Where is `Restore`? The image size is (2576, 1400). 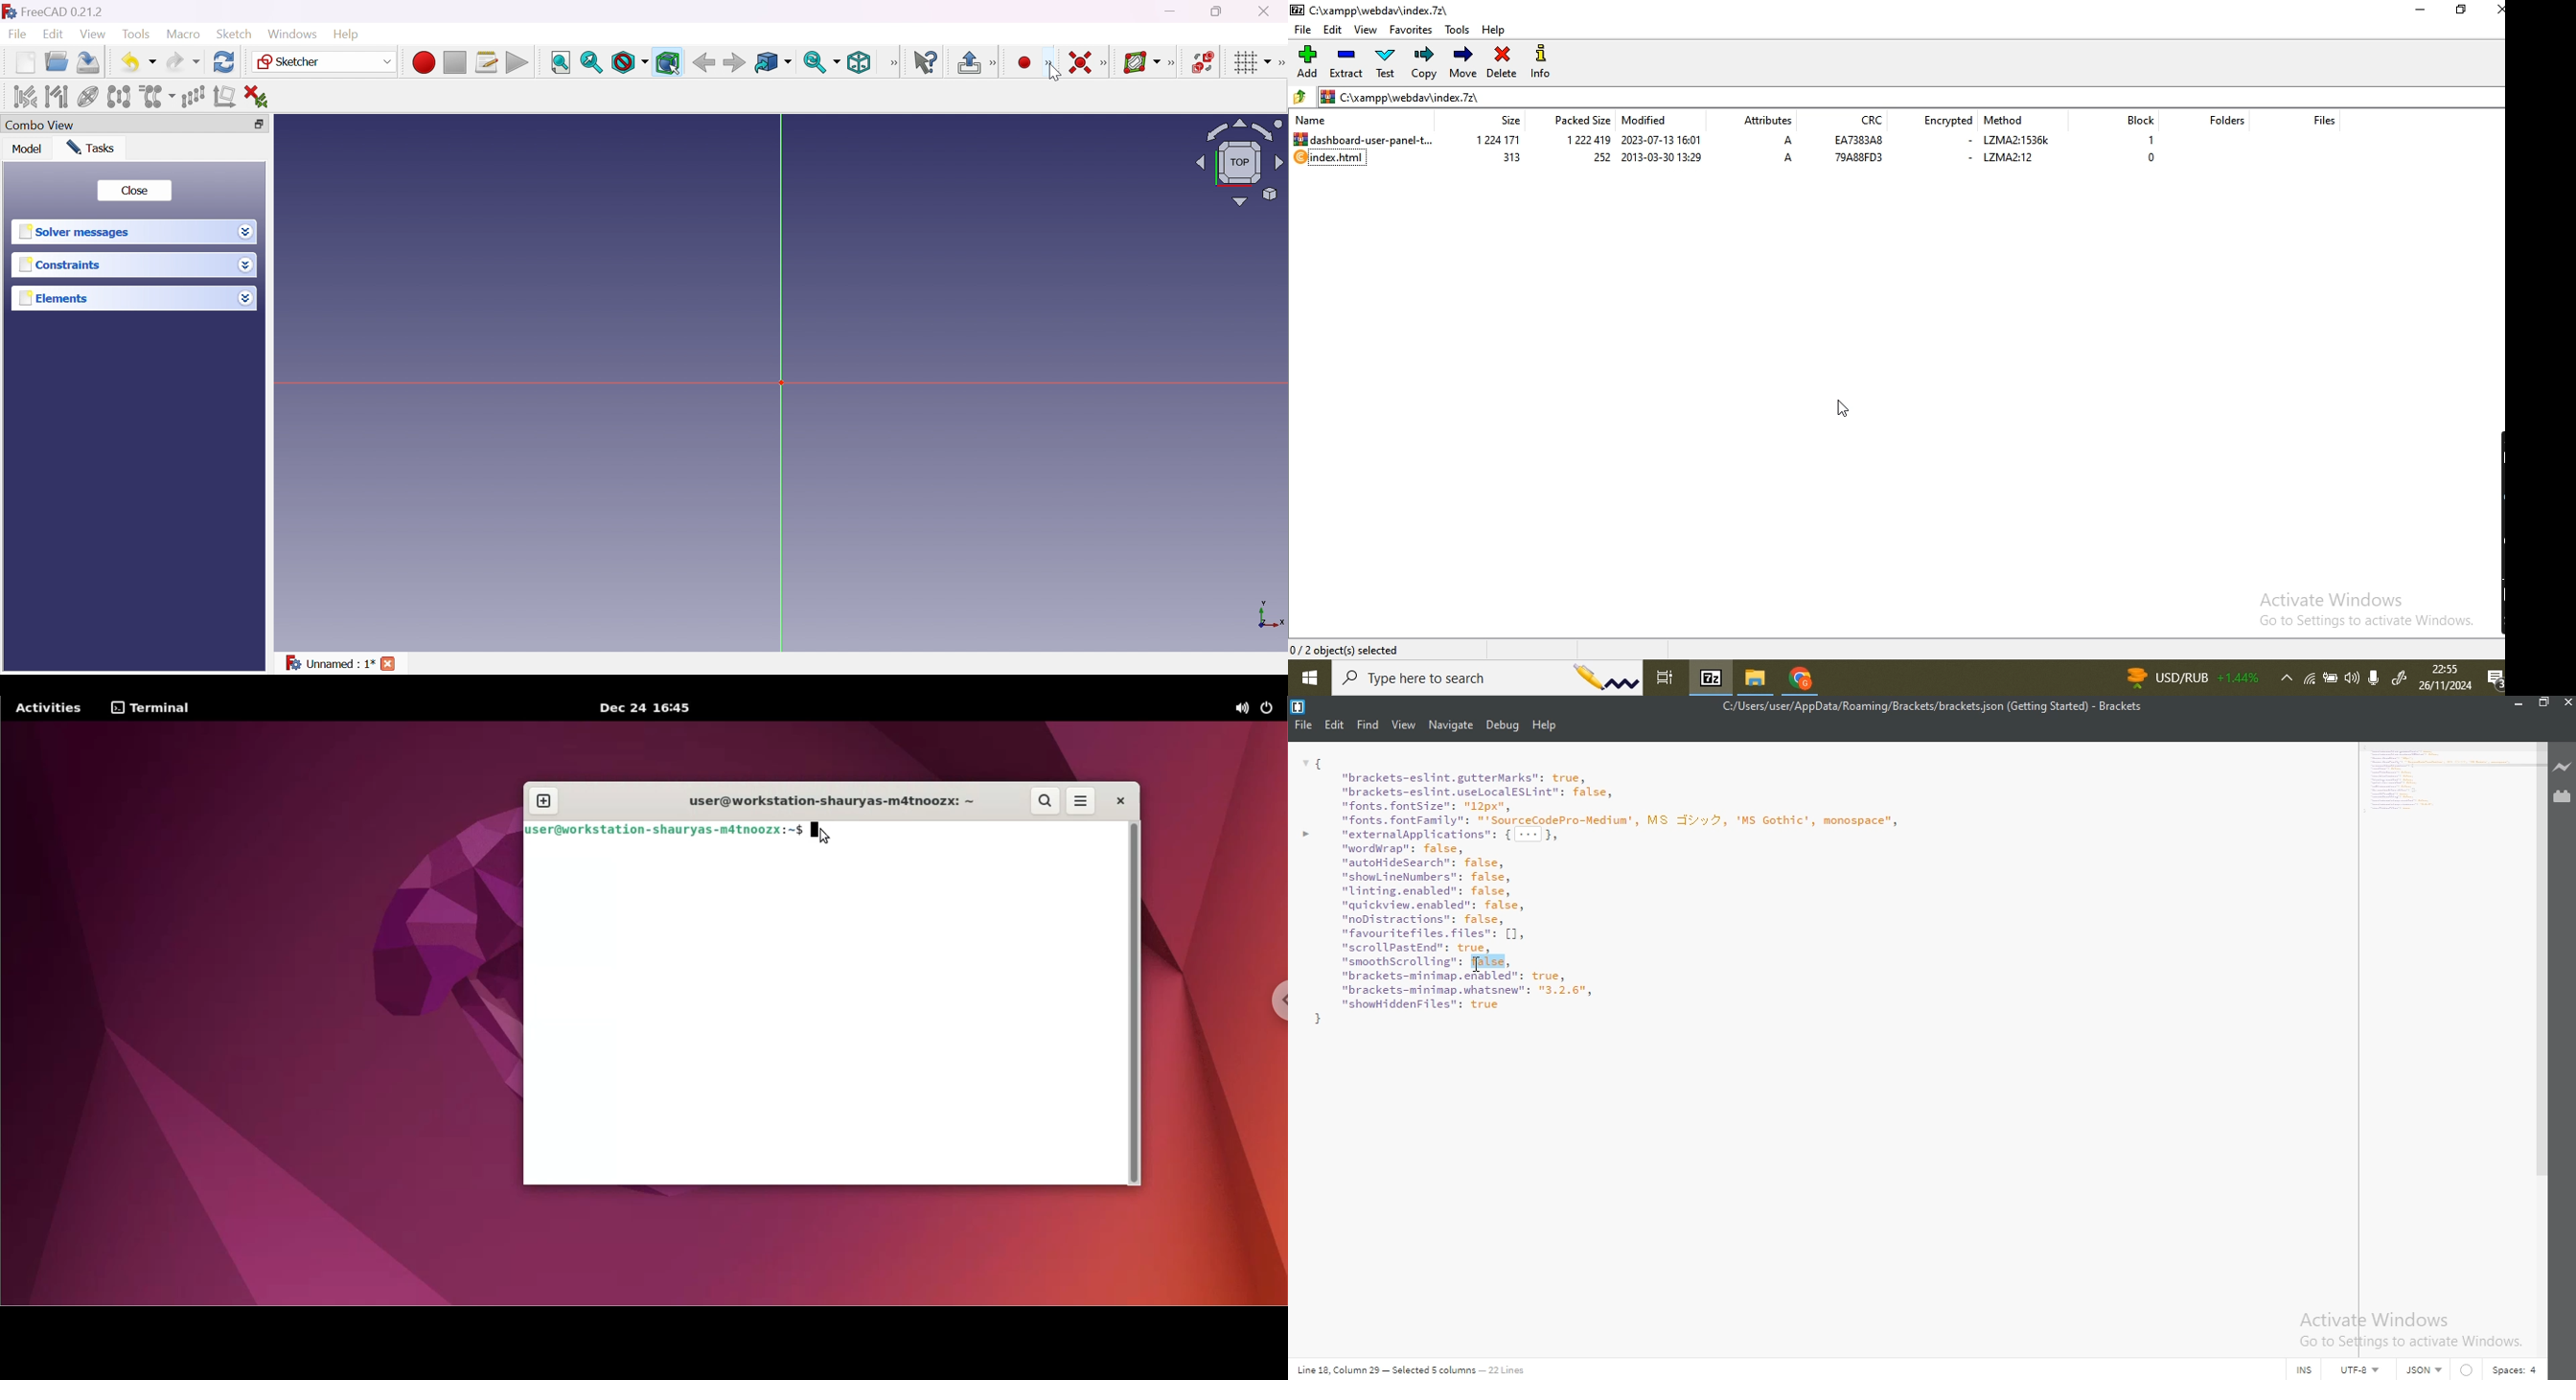
Restore is located at coordinates (2542, 703).